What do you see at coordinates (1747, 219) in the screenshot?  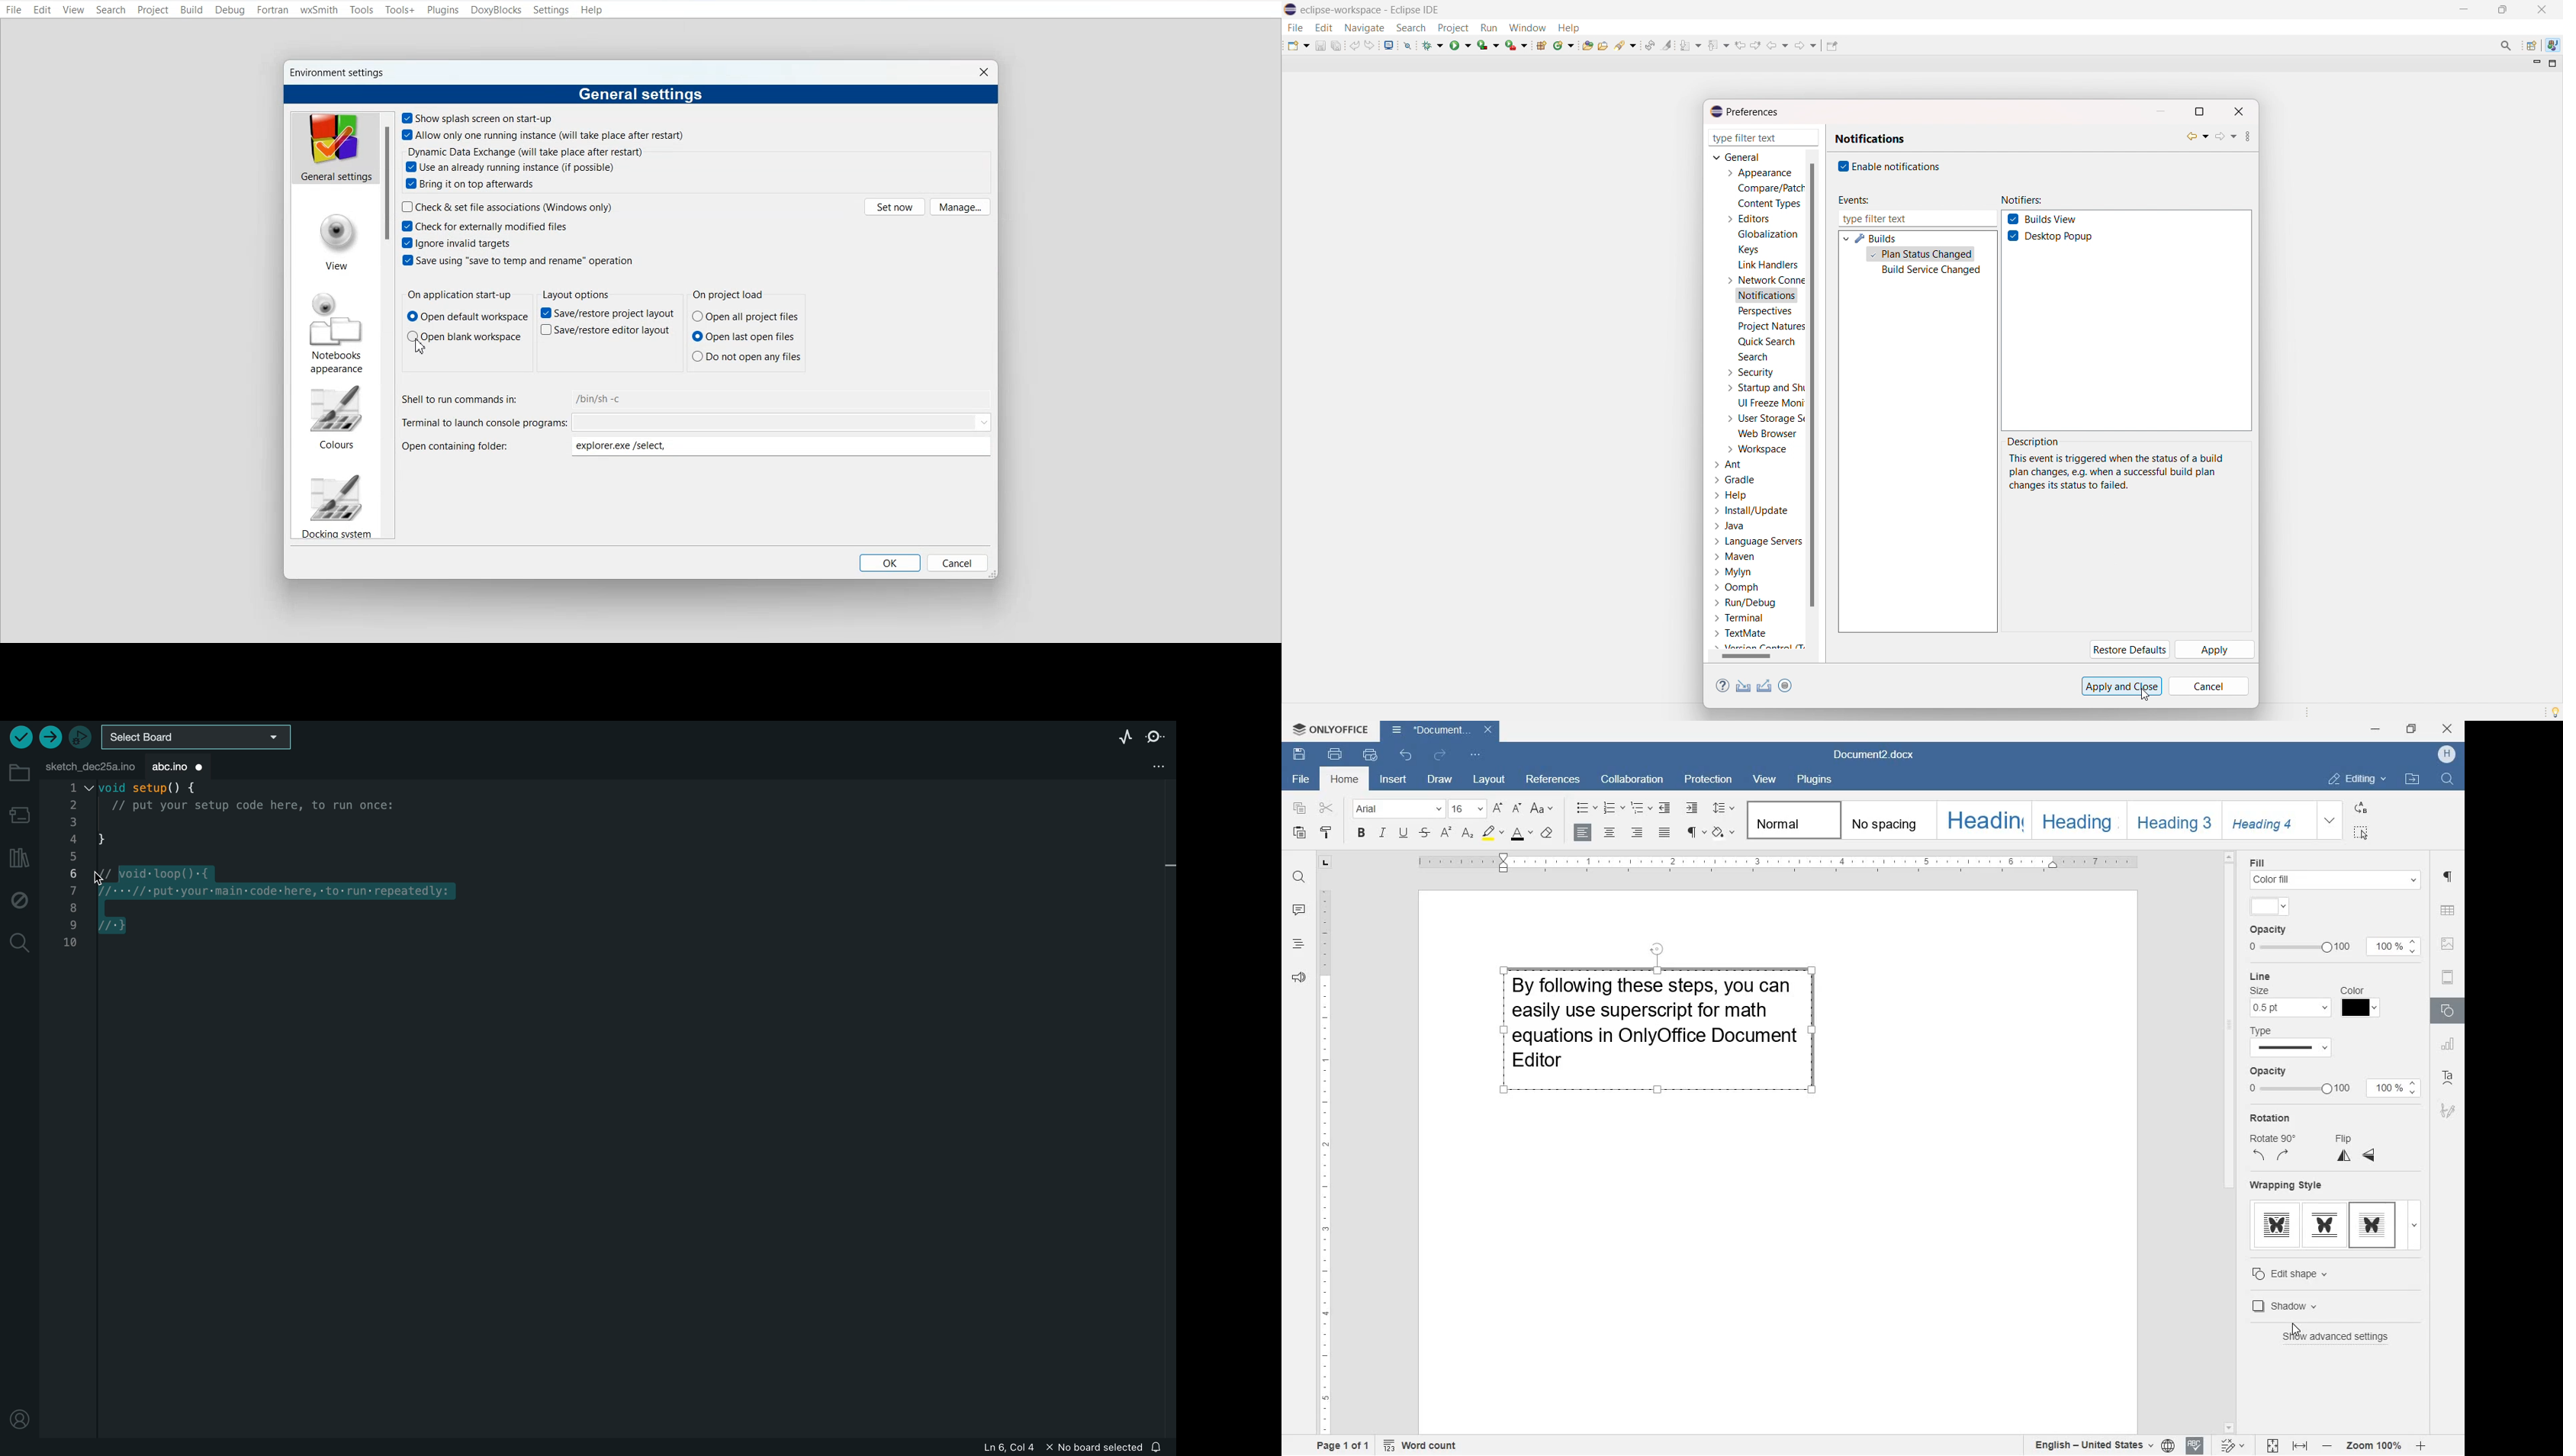 I see `editors` at bounding box center [1747, 219].